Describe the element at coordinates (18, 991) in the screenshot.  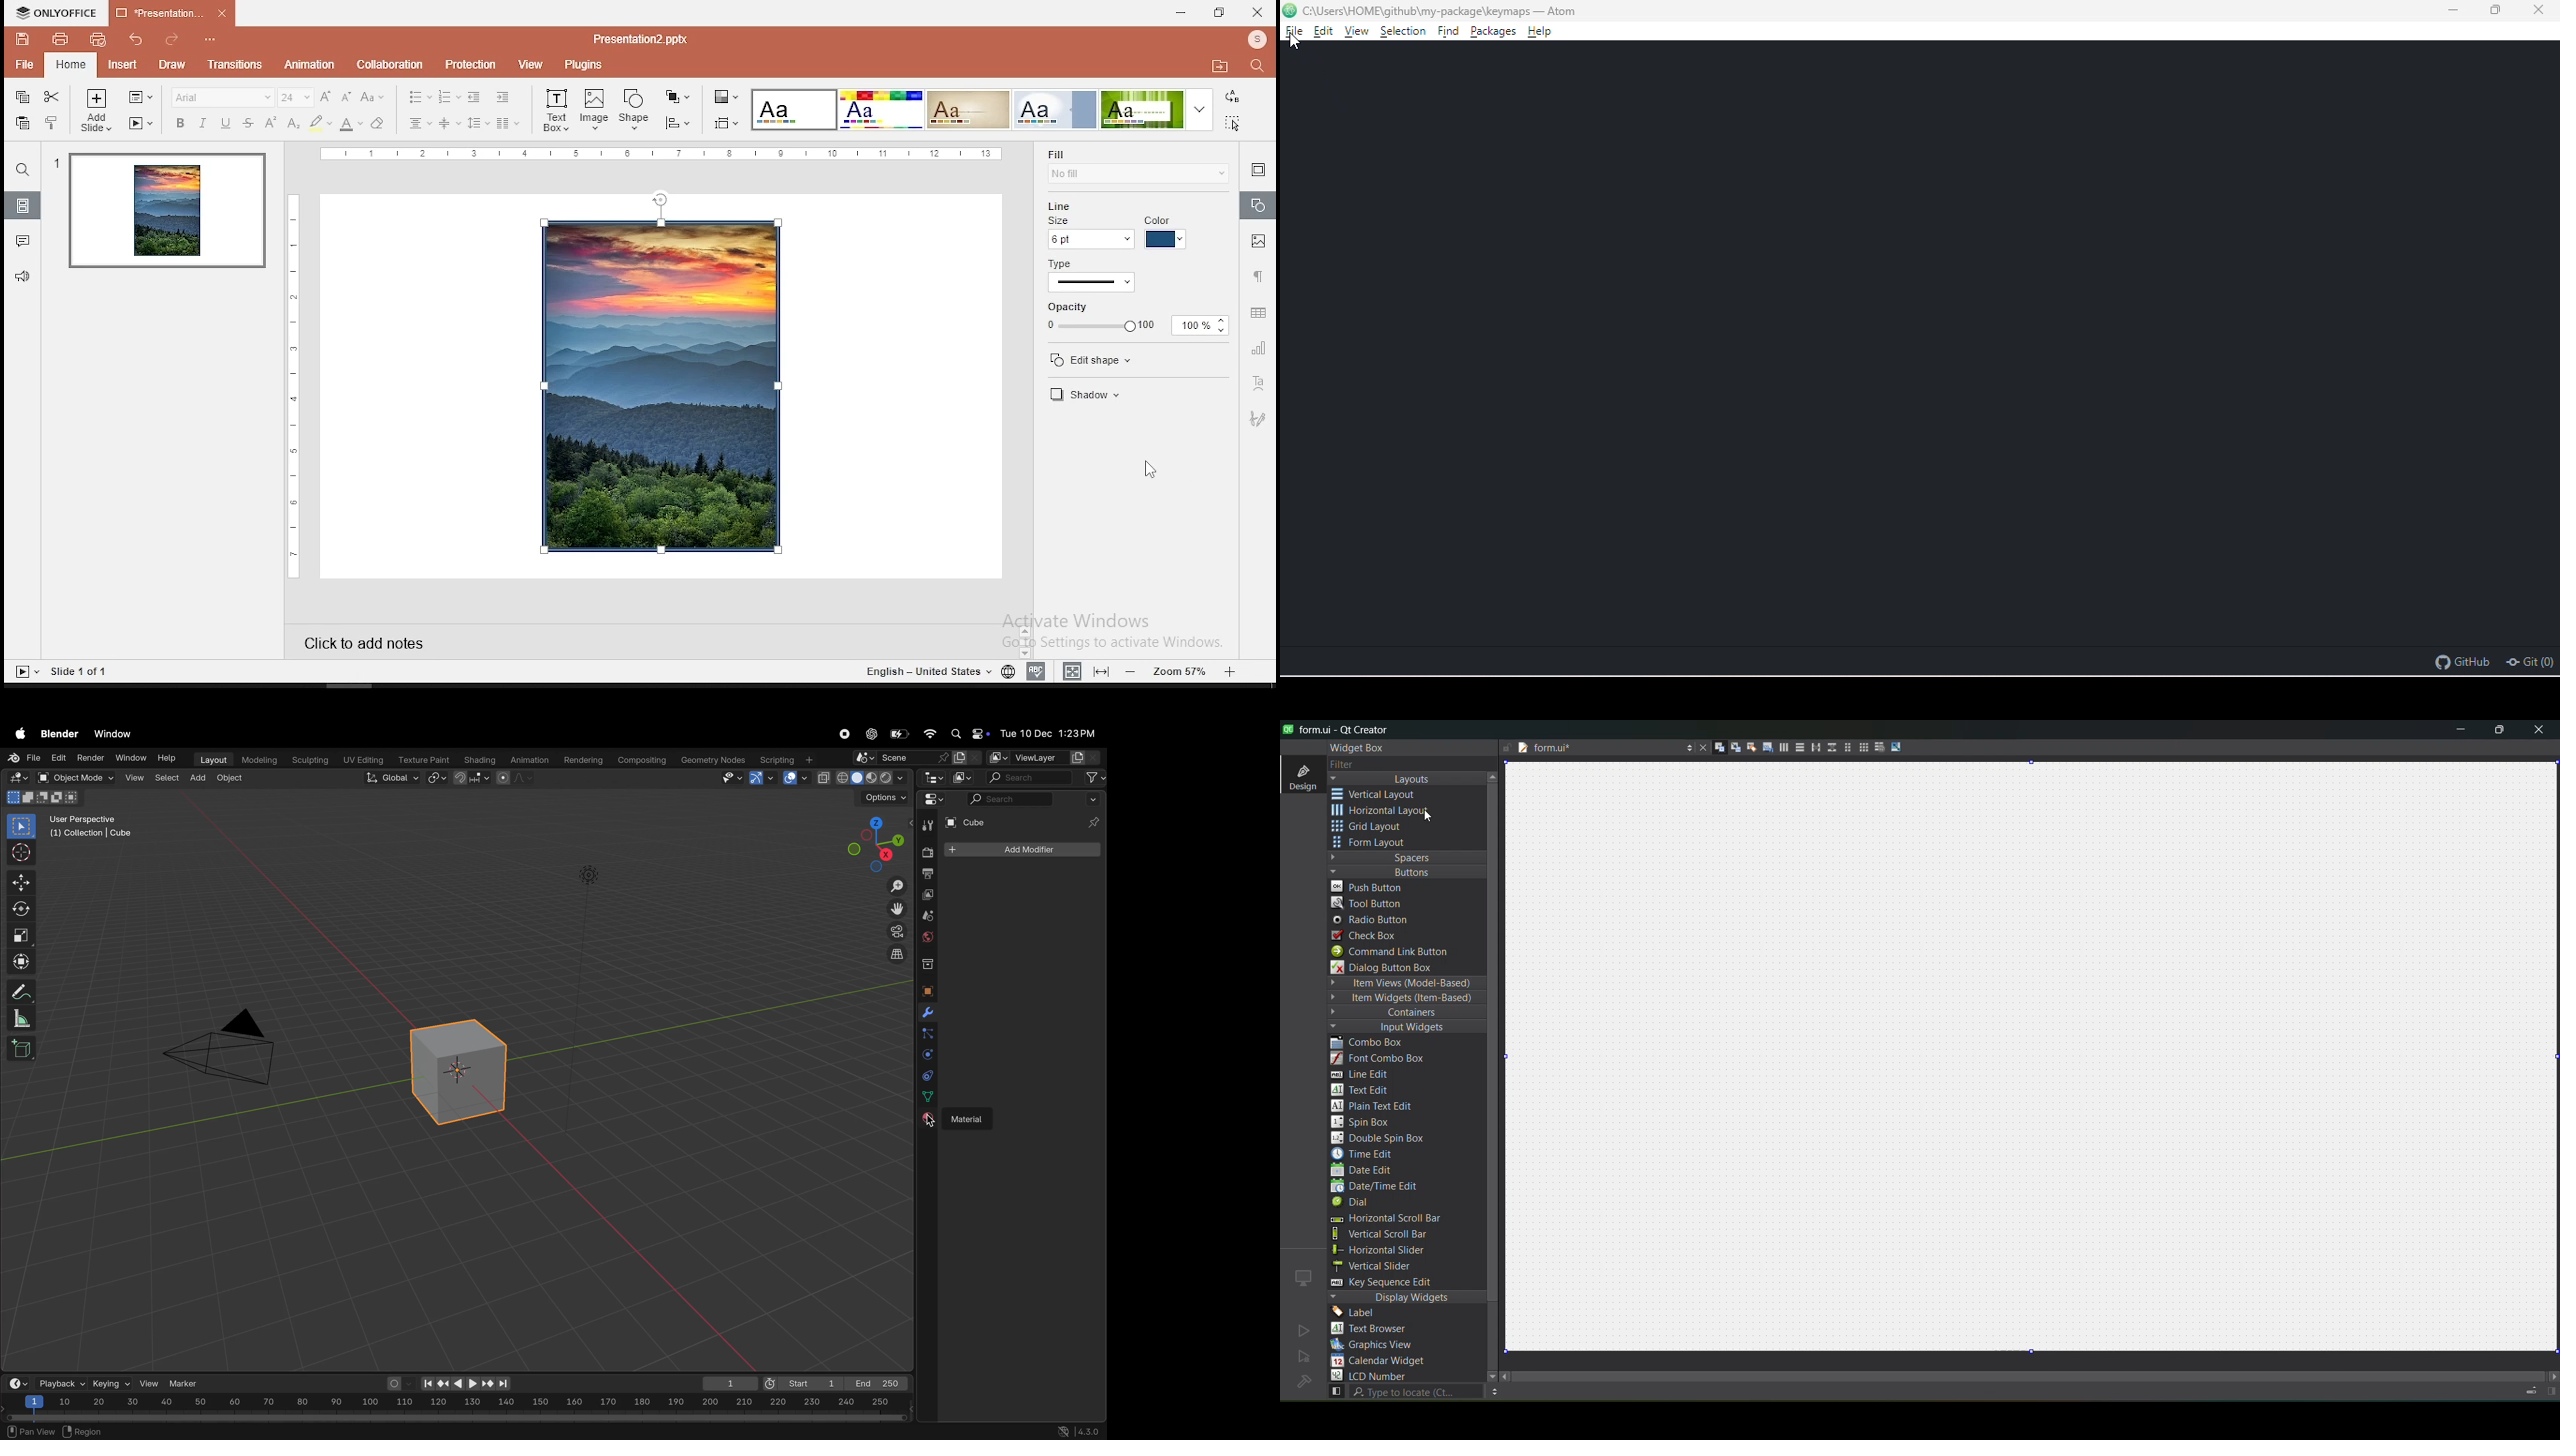
I see `annotate` at that location.